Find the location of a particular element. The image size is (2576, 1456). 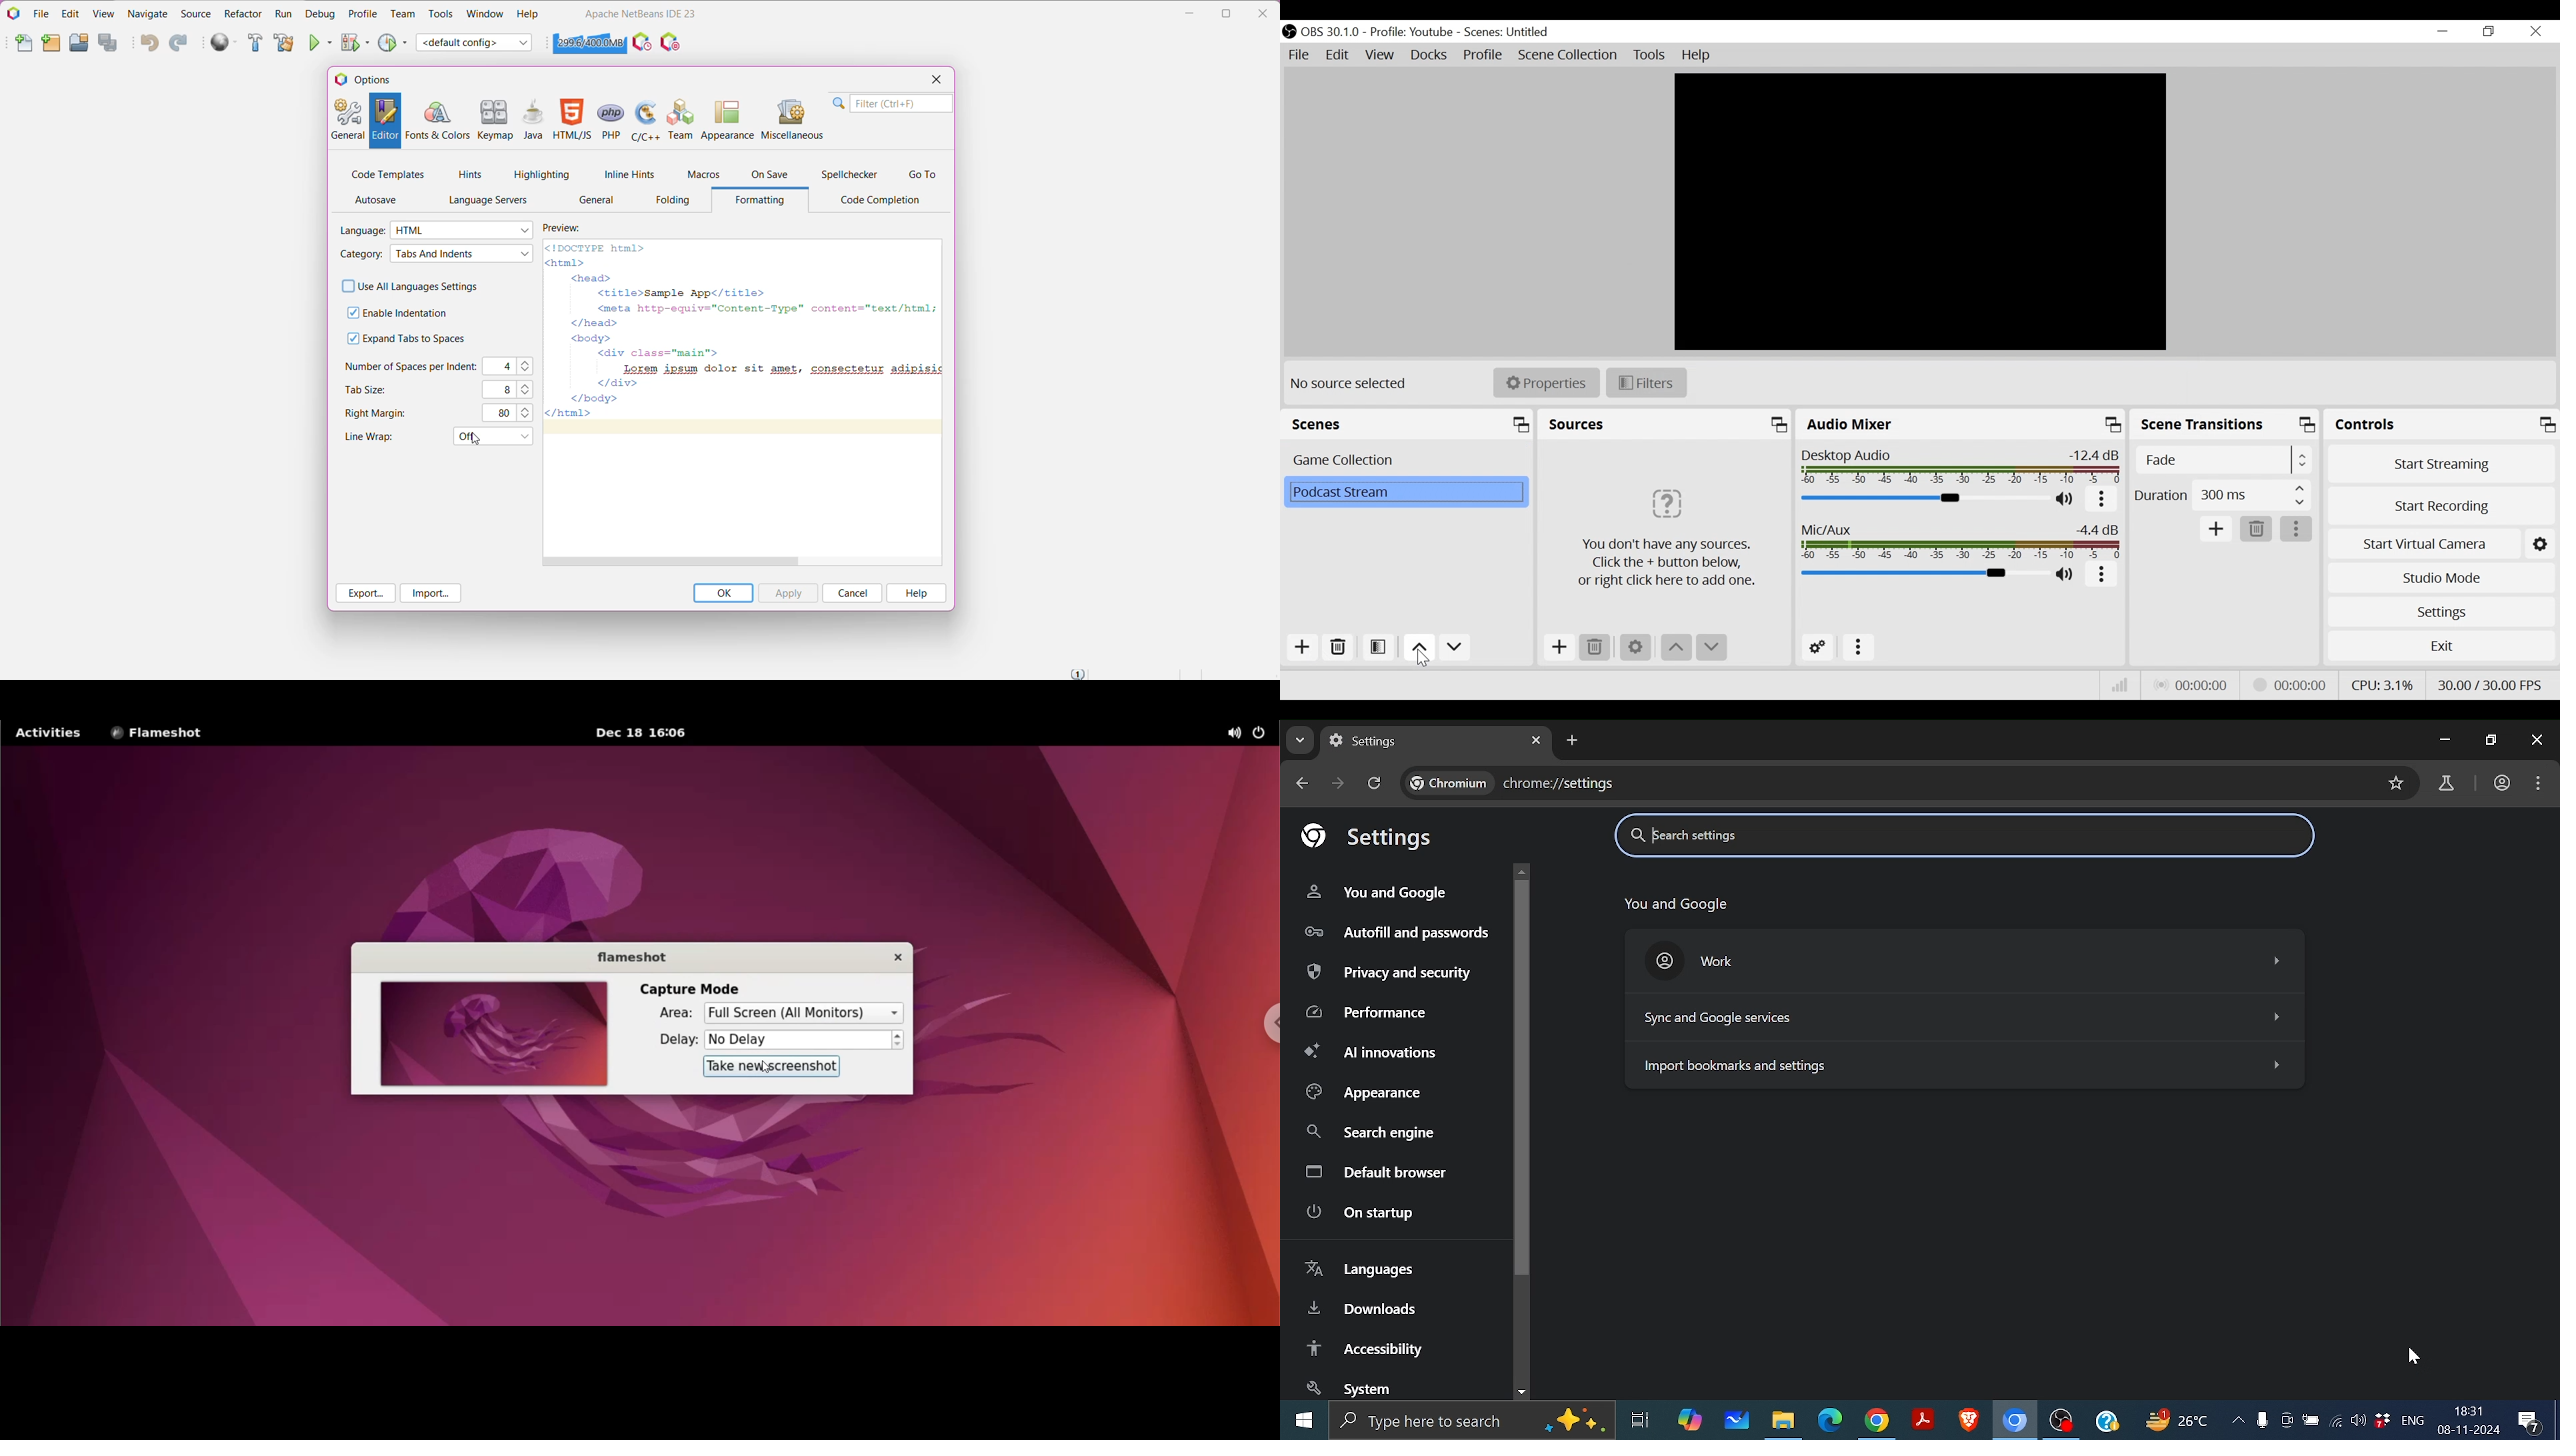

Profile is located at coordinates (1483, 56).